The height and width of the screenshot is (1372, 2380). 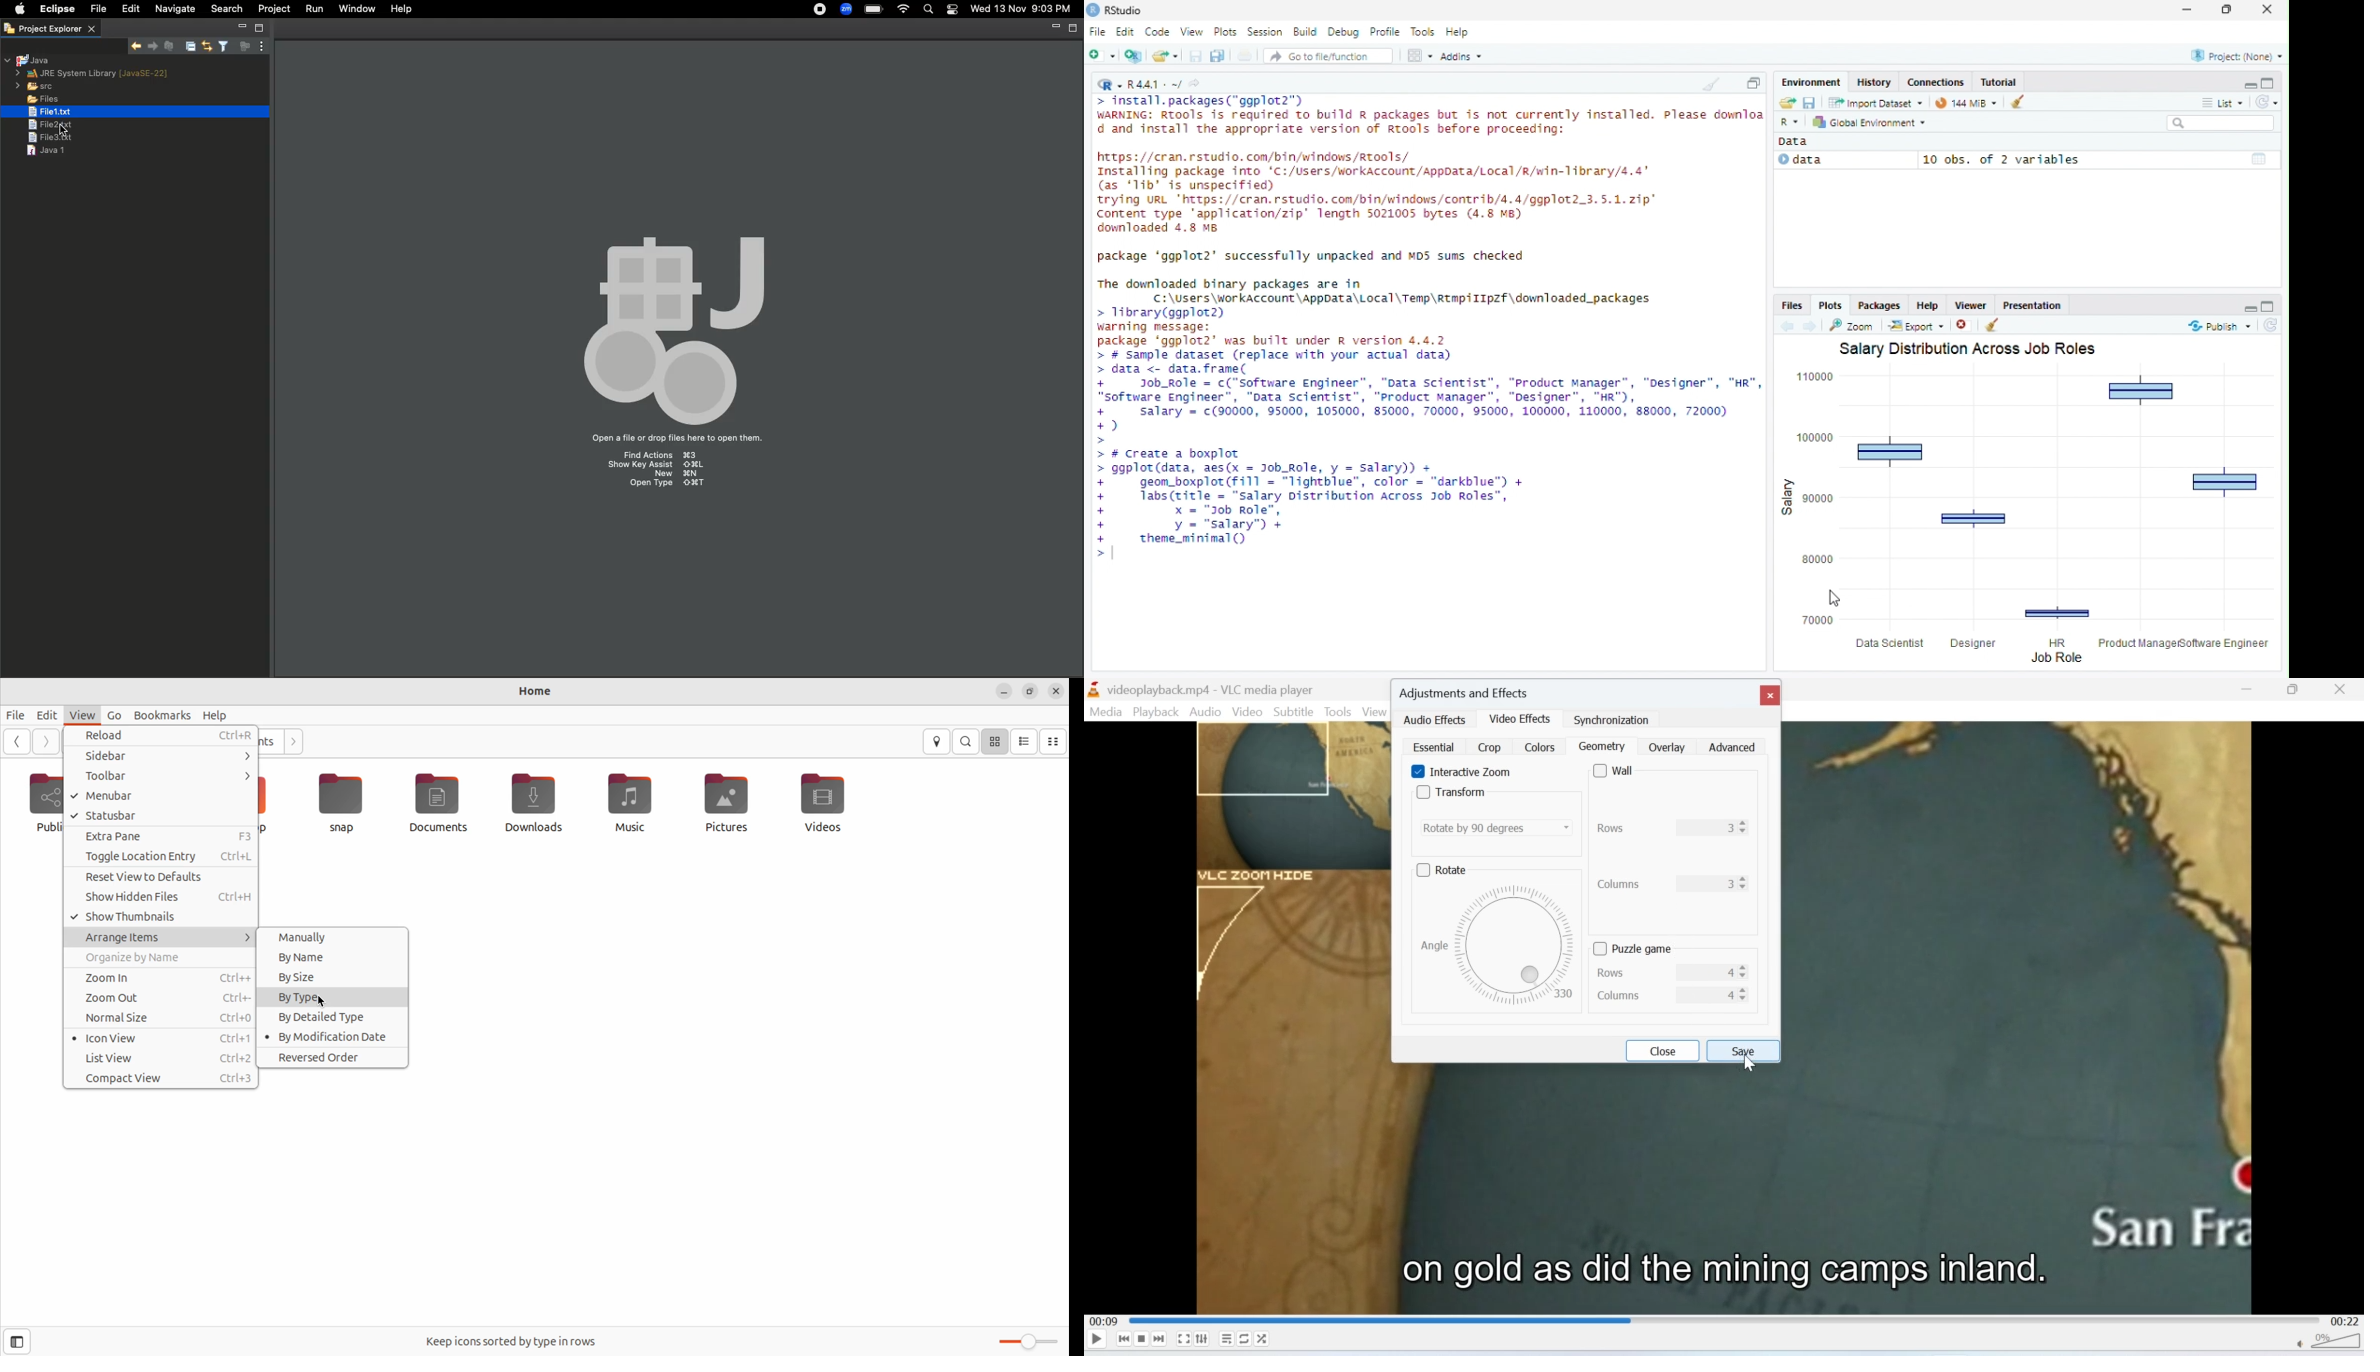 What do you see at coordinates (1127, 10) in the screenshot?
I see `RStudio` at bounding box center [1127, 10].